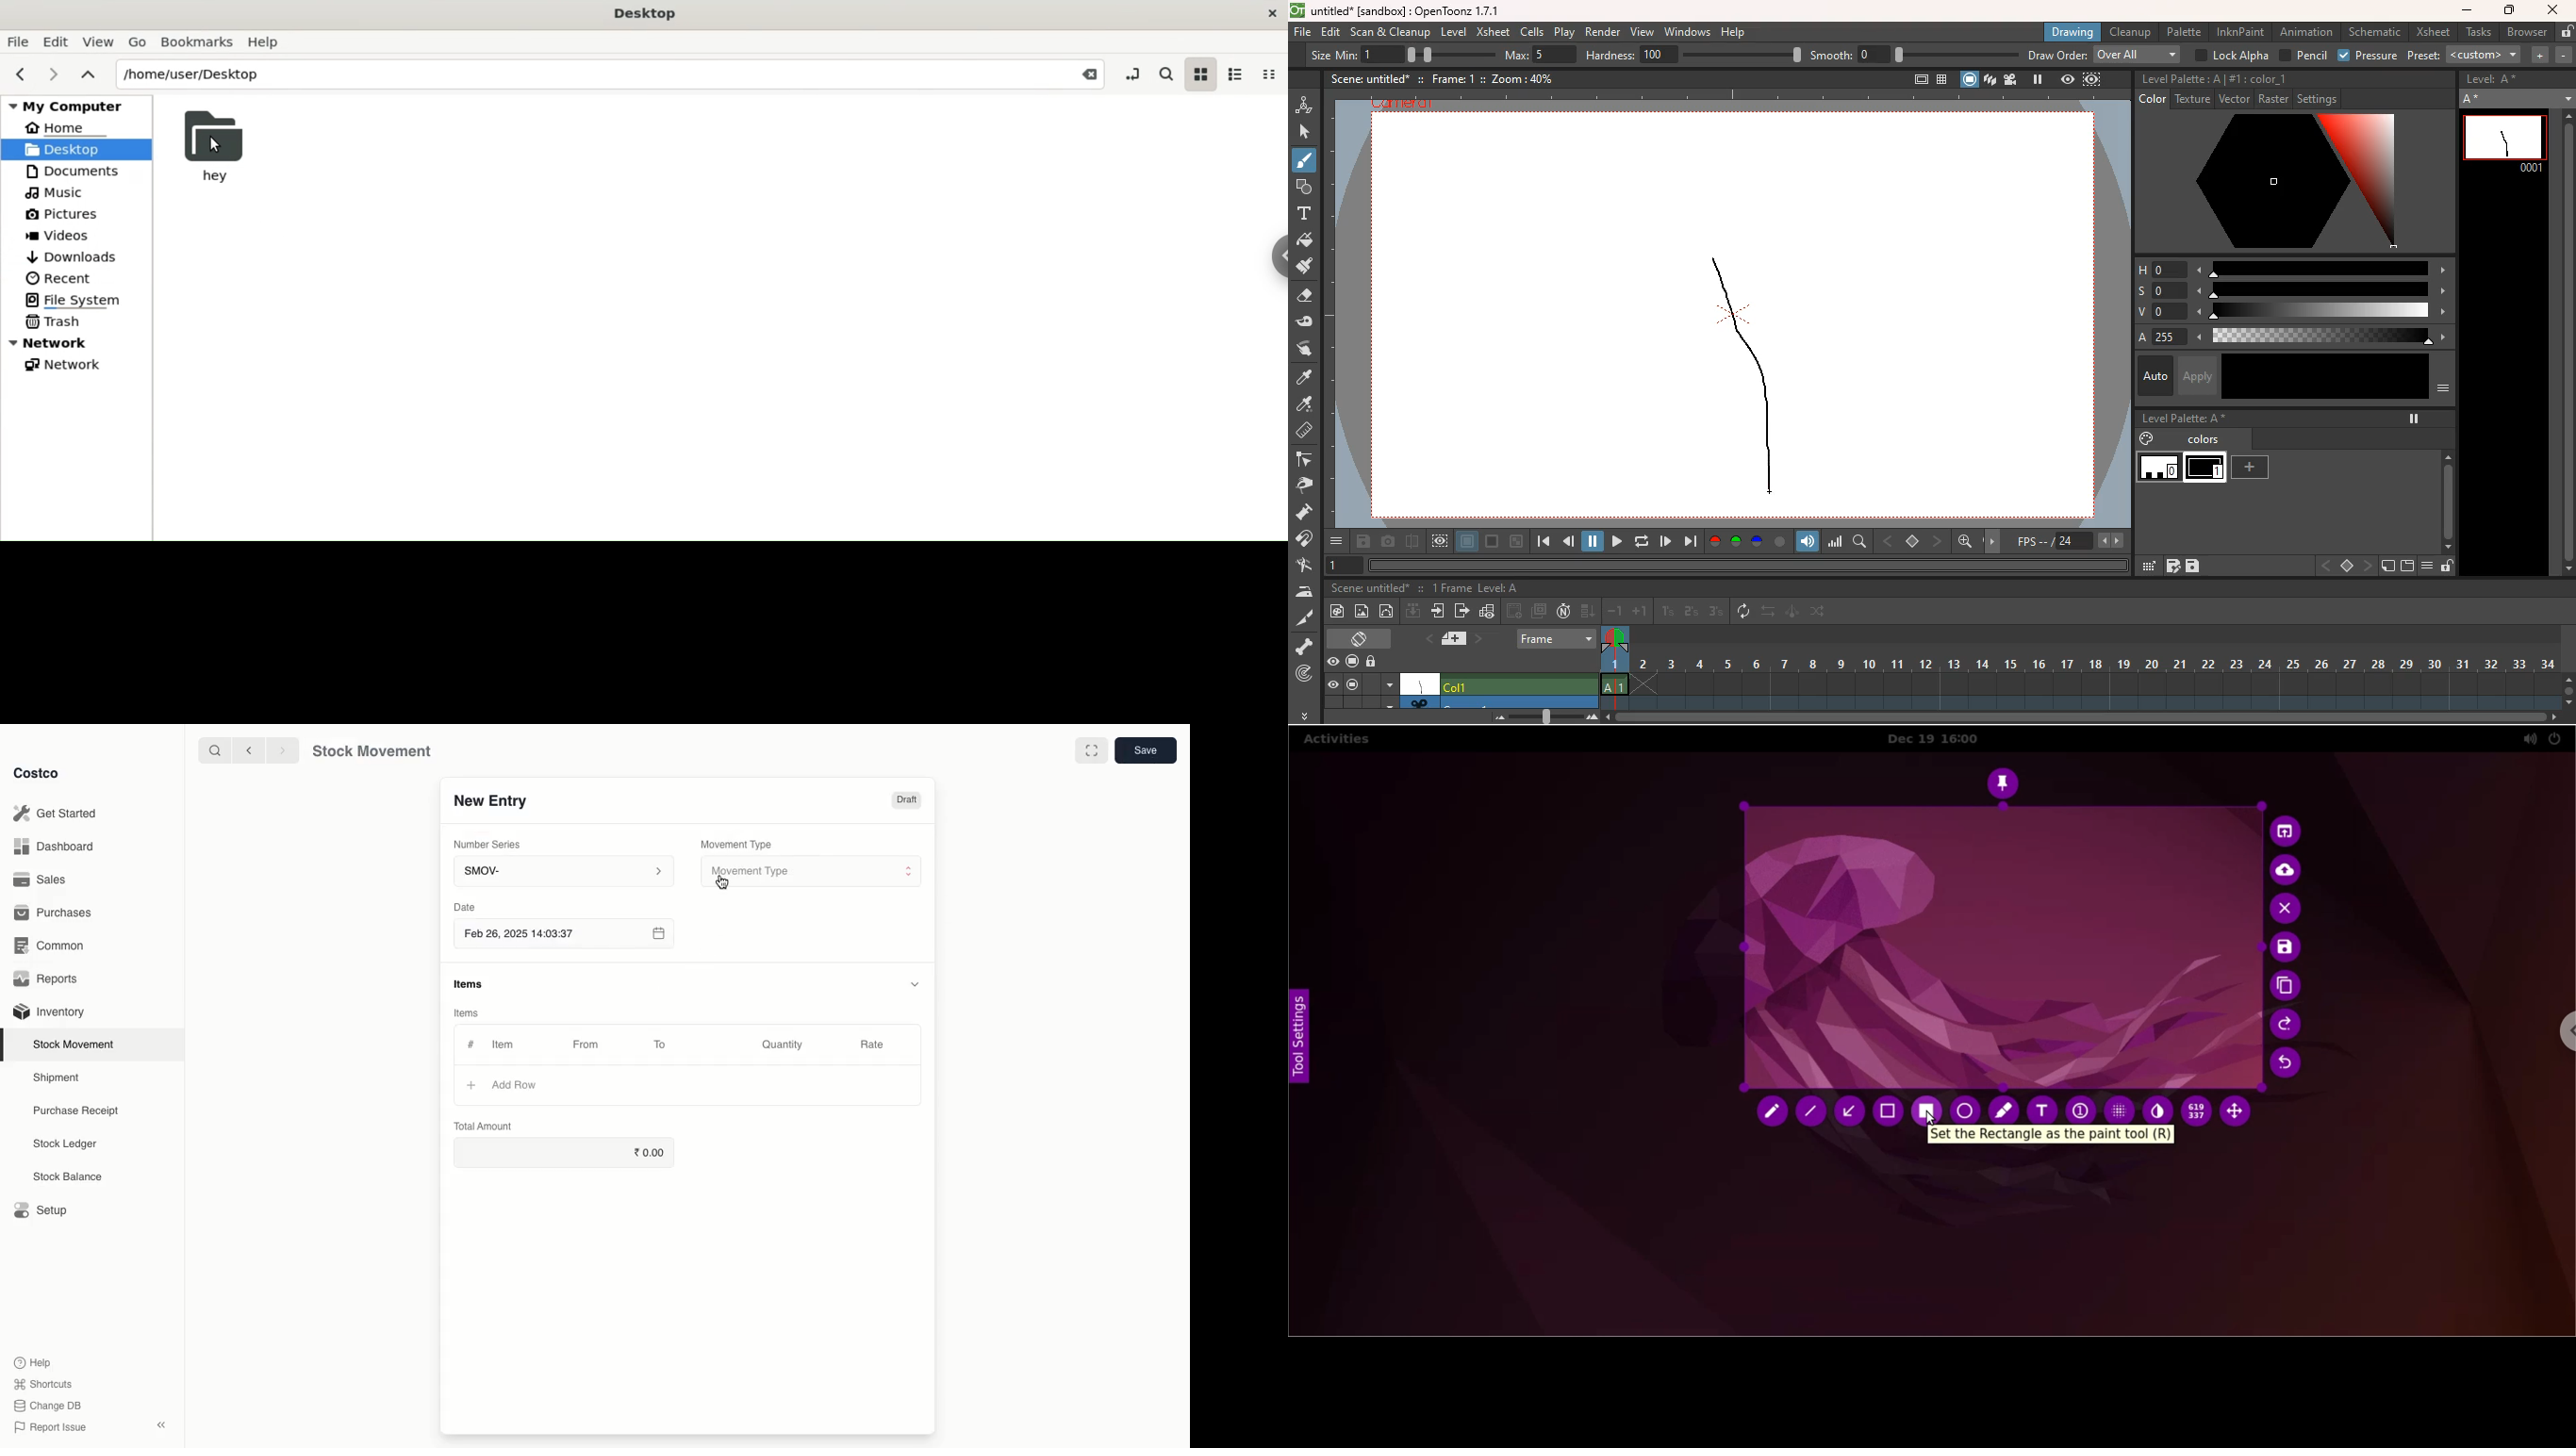 Image resolution: width=2576 pixels, height=1456 pixels. What do you see at coordinates (2287, 831) in the screenshot?
I see `choose app to open screenshot` at bounding box center [2287, 831].